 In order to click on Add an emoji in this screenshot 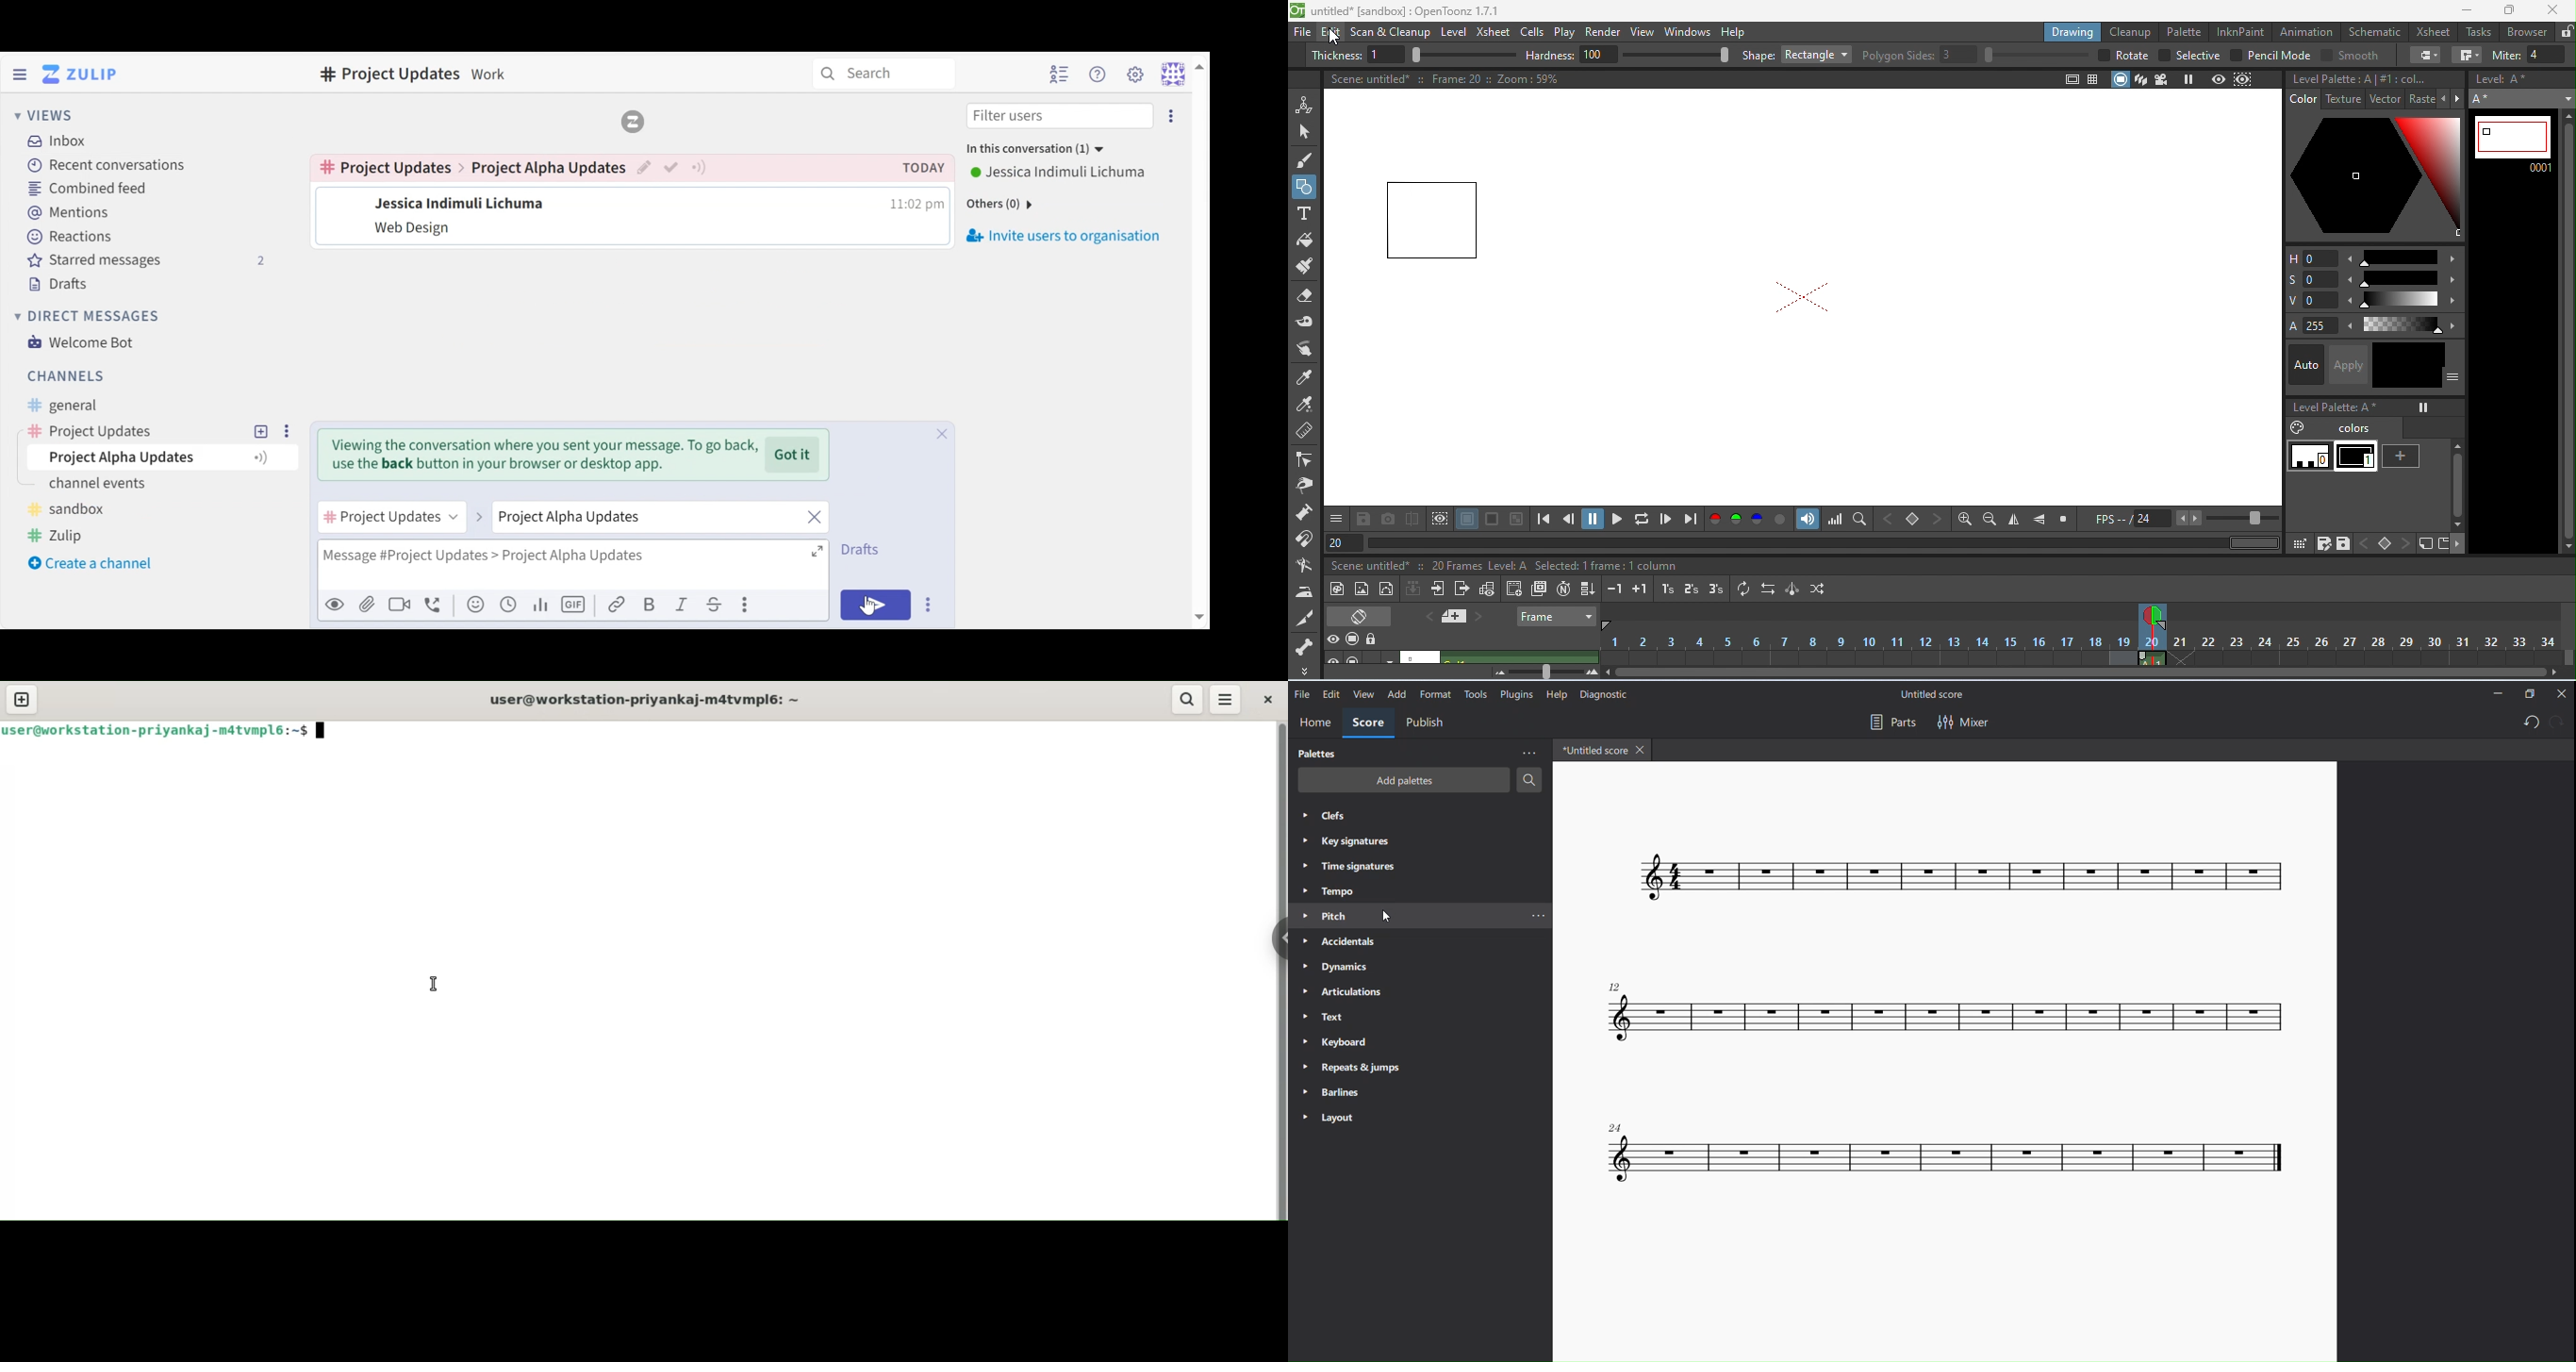, I will do `click(476, 605)`.